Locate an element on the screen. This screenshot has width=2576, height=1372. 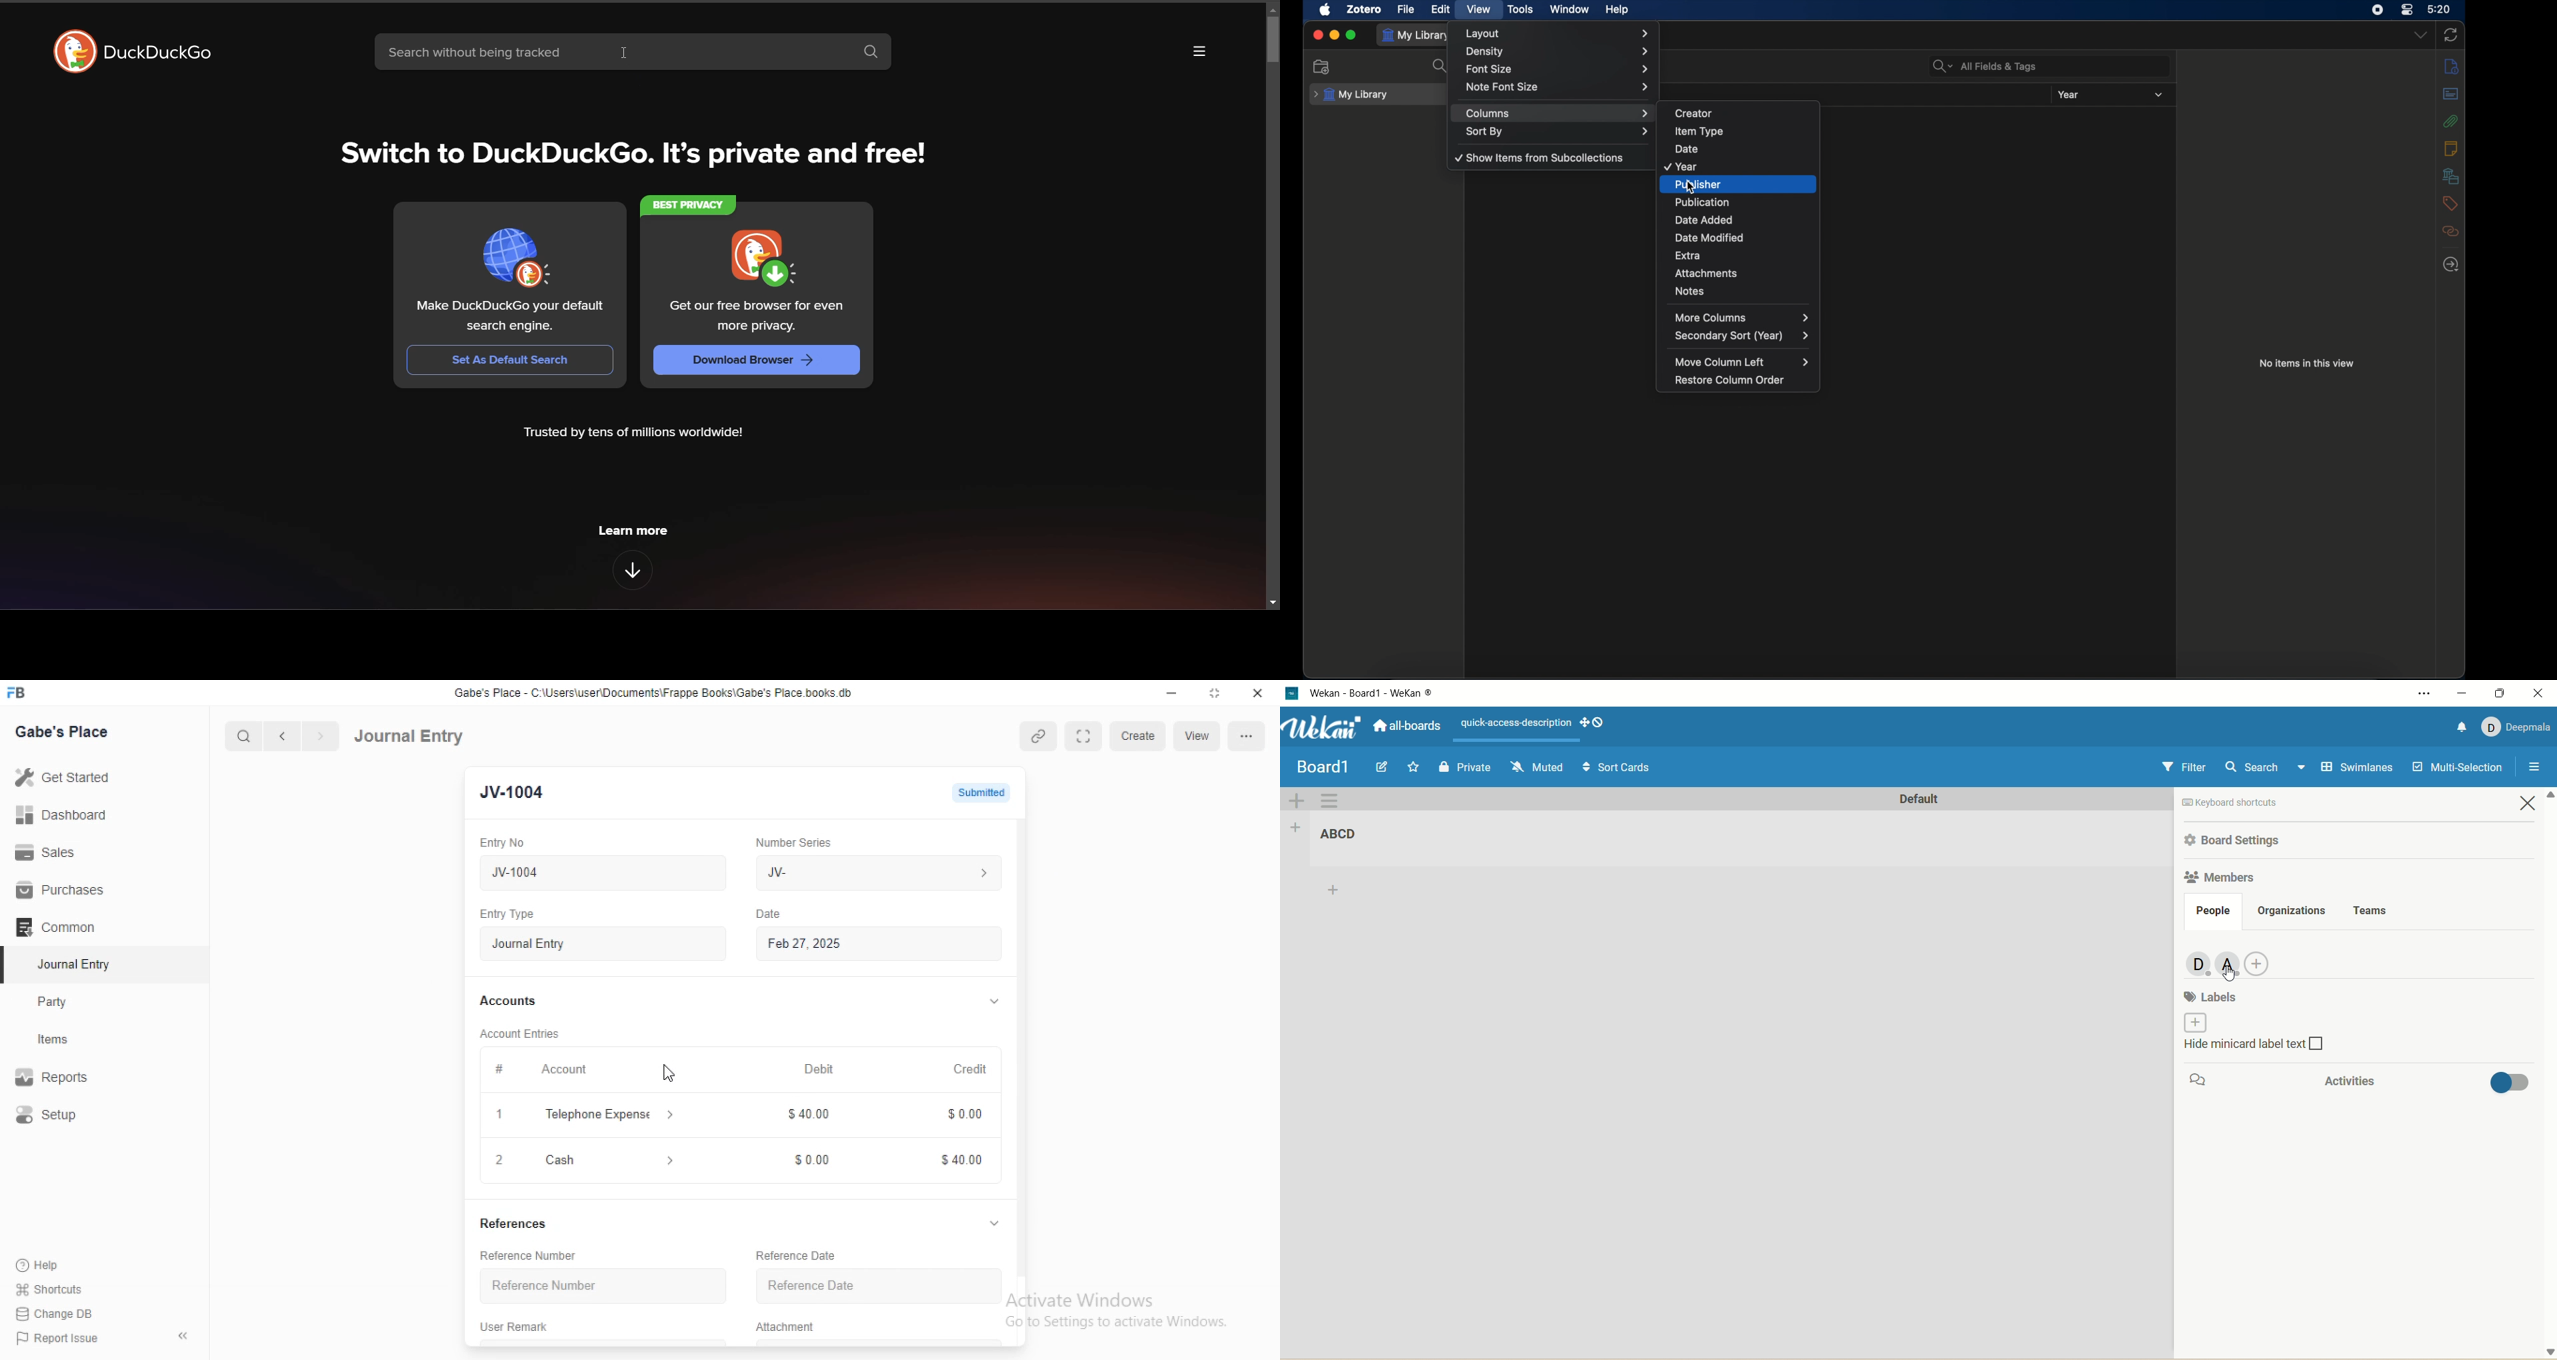
info is located at coordinates (2452, 67).